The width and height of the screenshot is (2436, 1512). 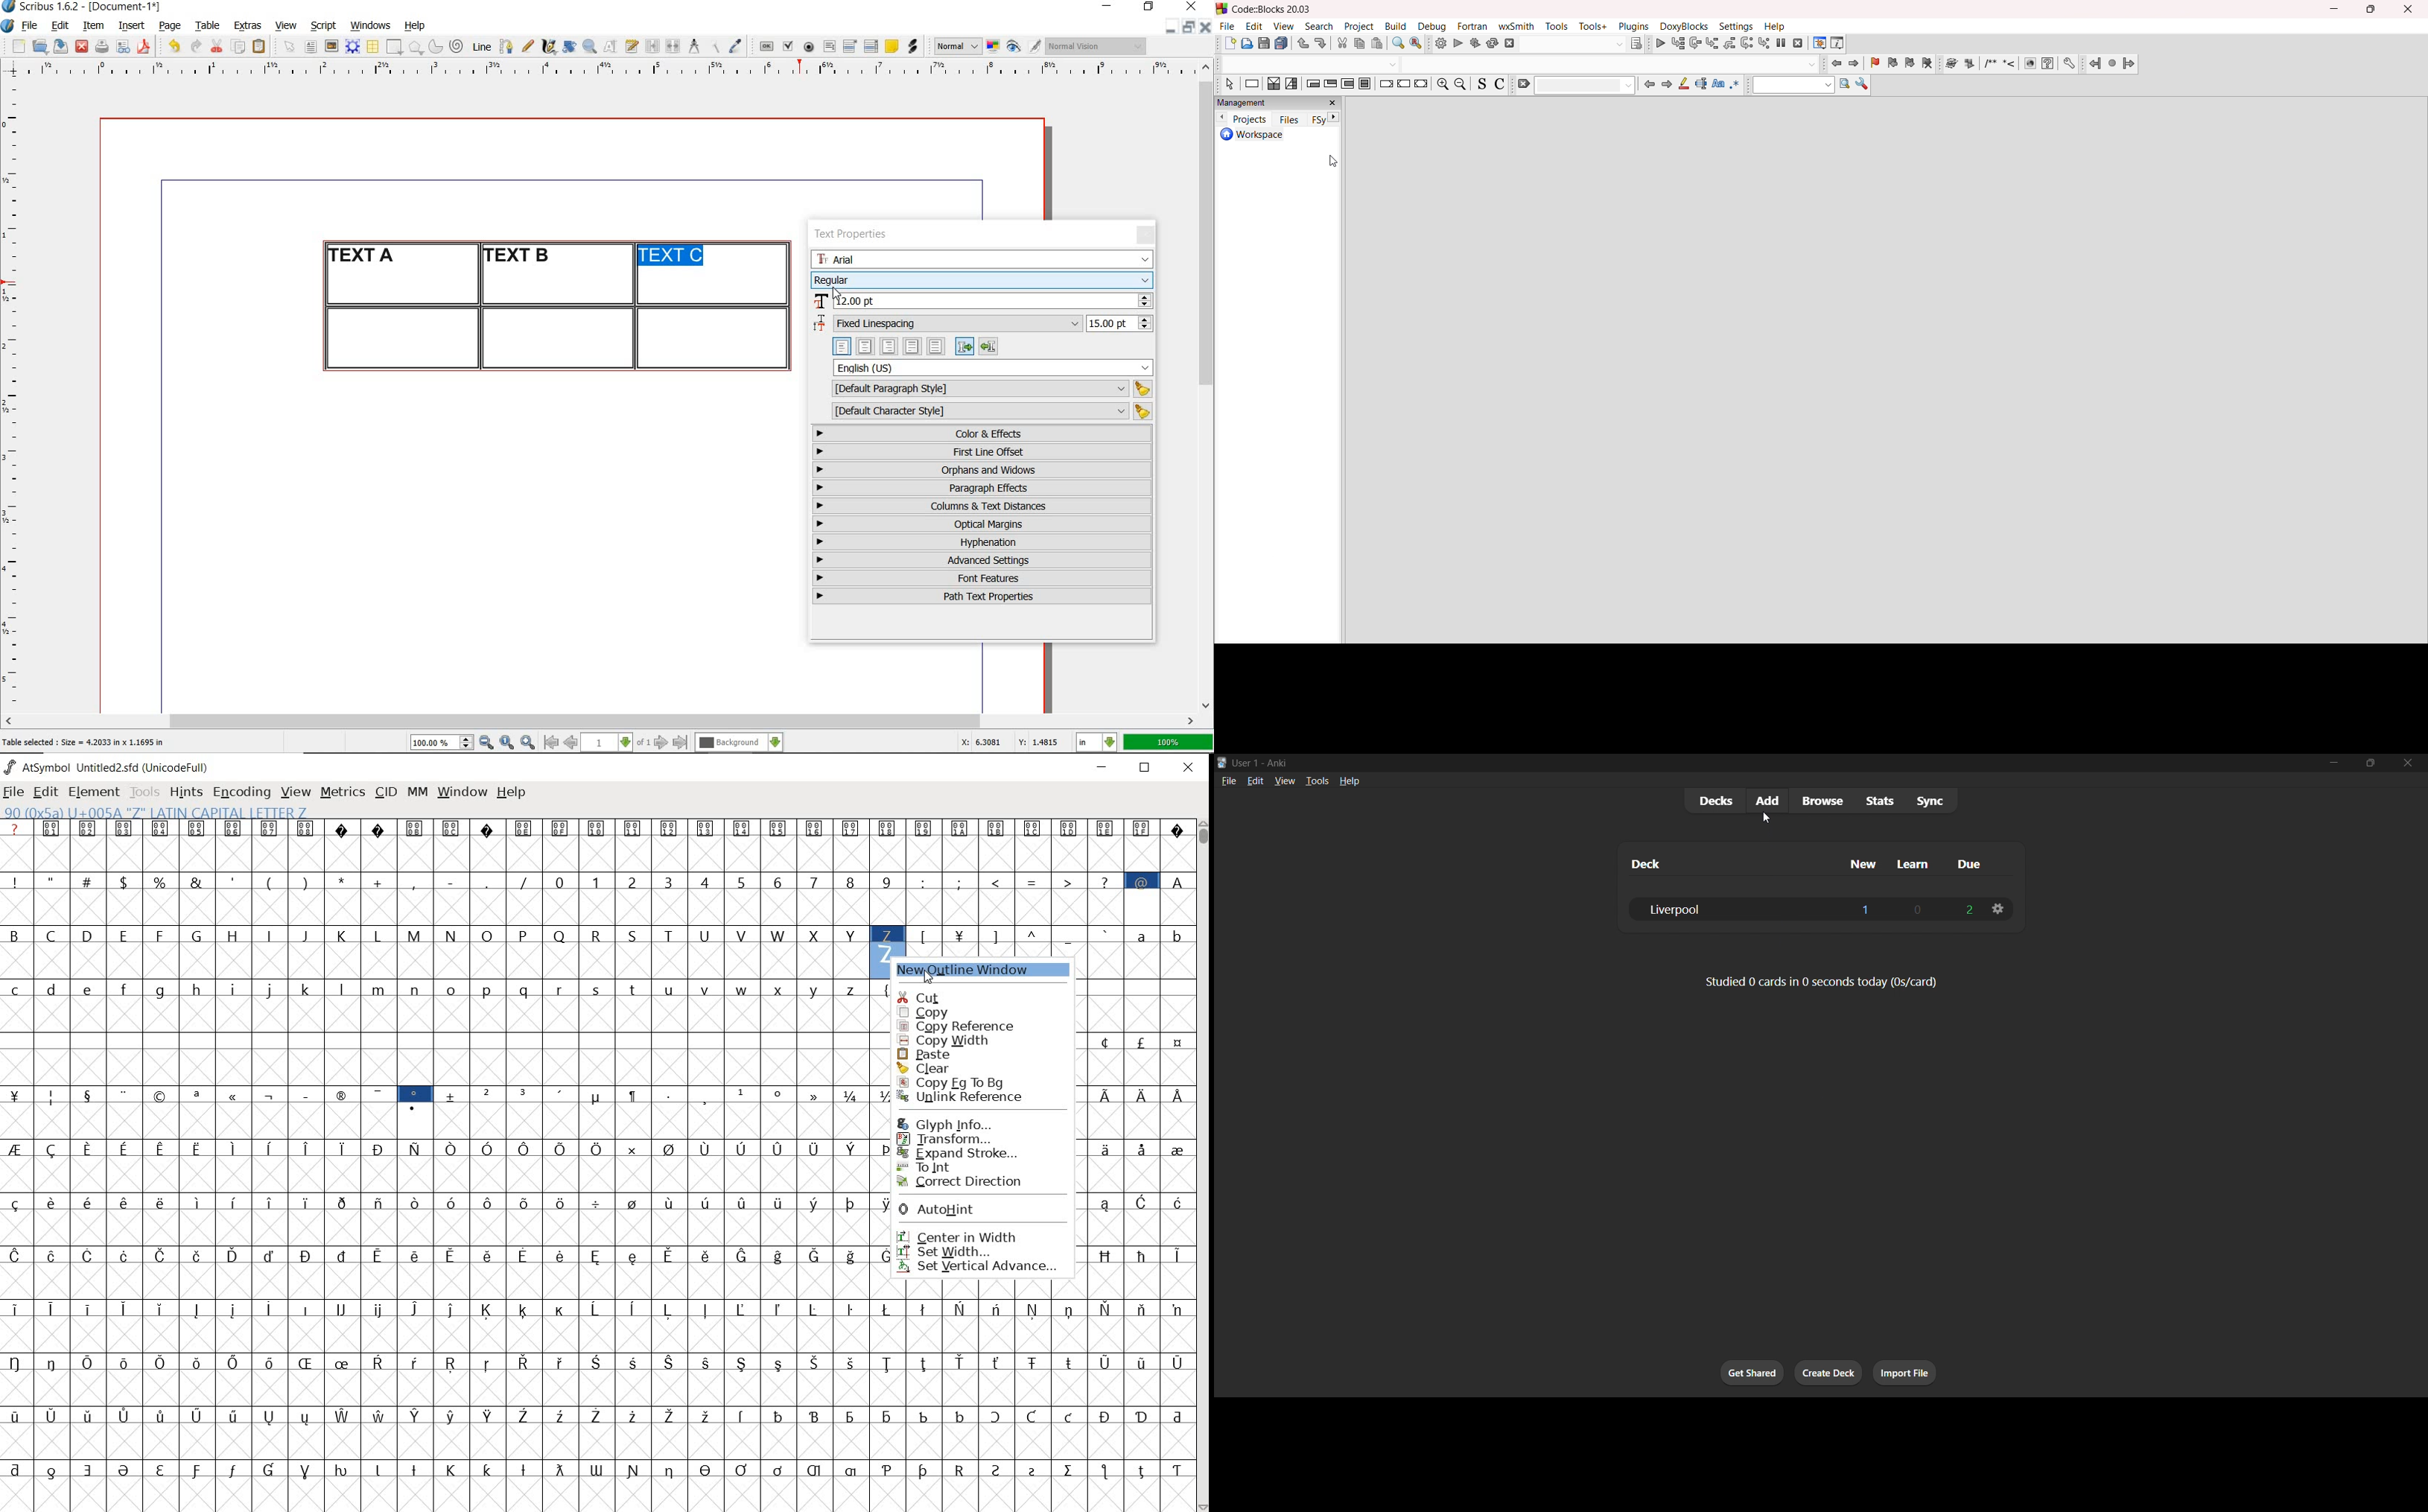 I want to click on font family, so click(x=983, y=259).